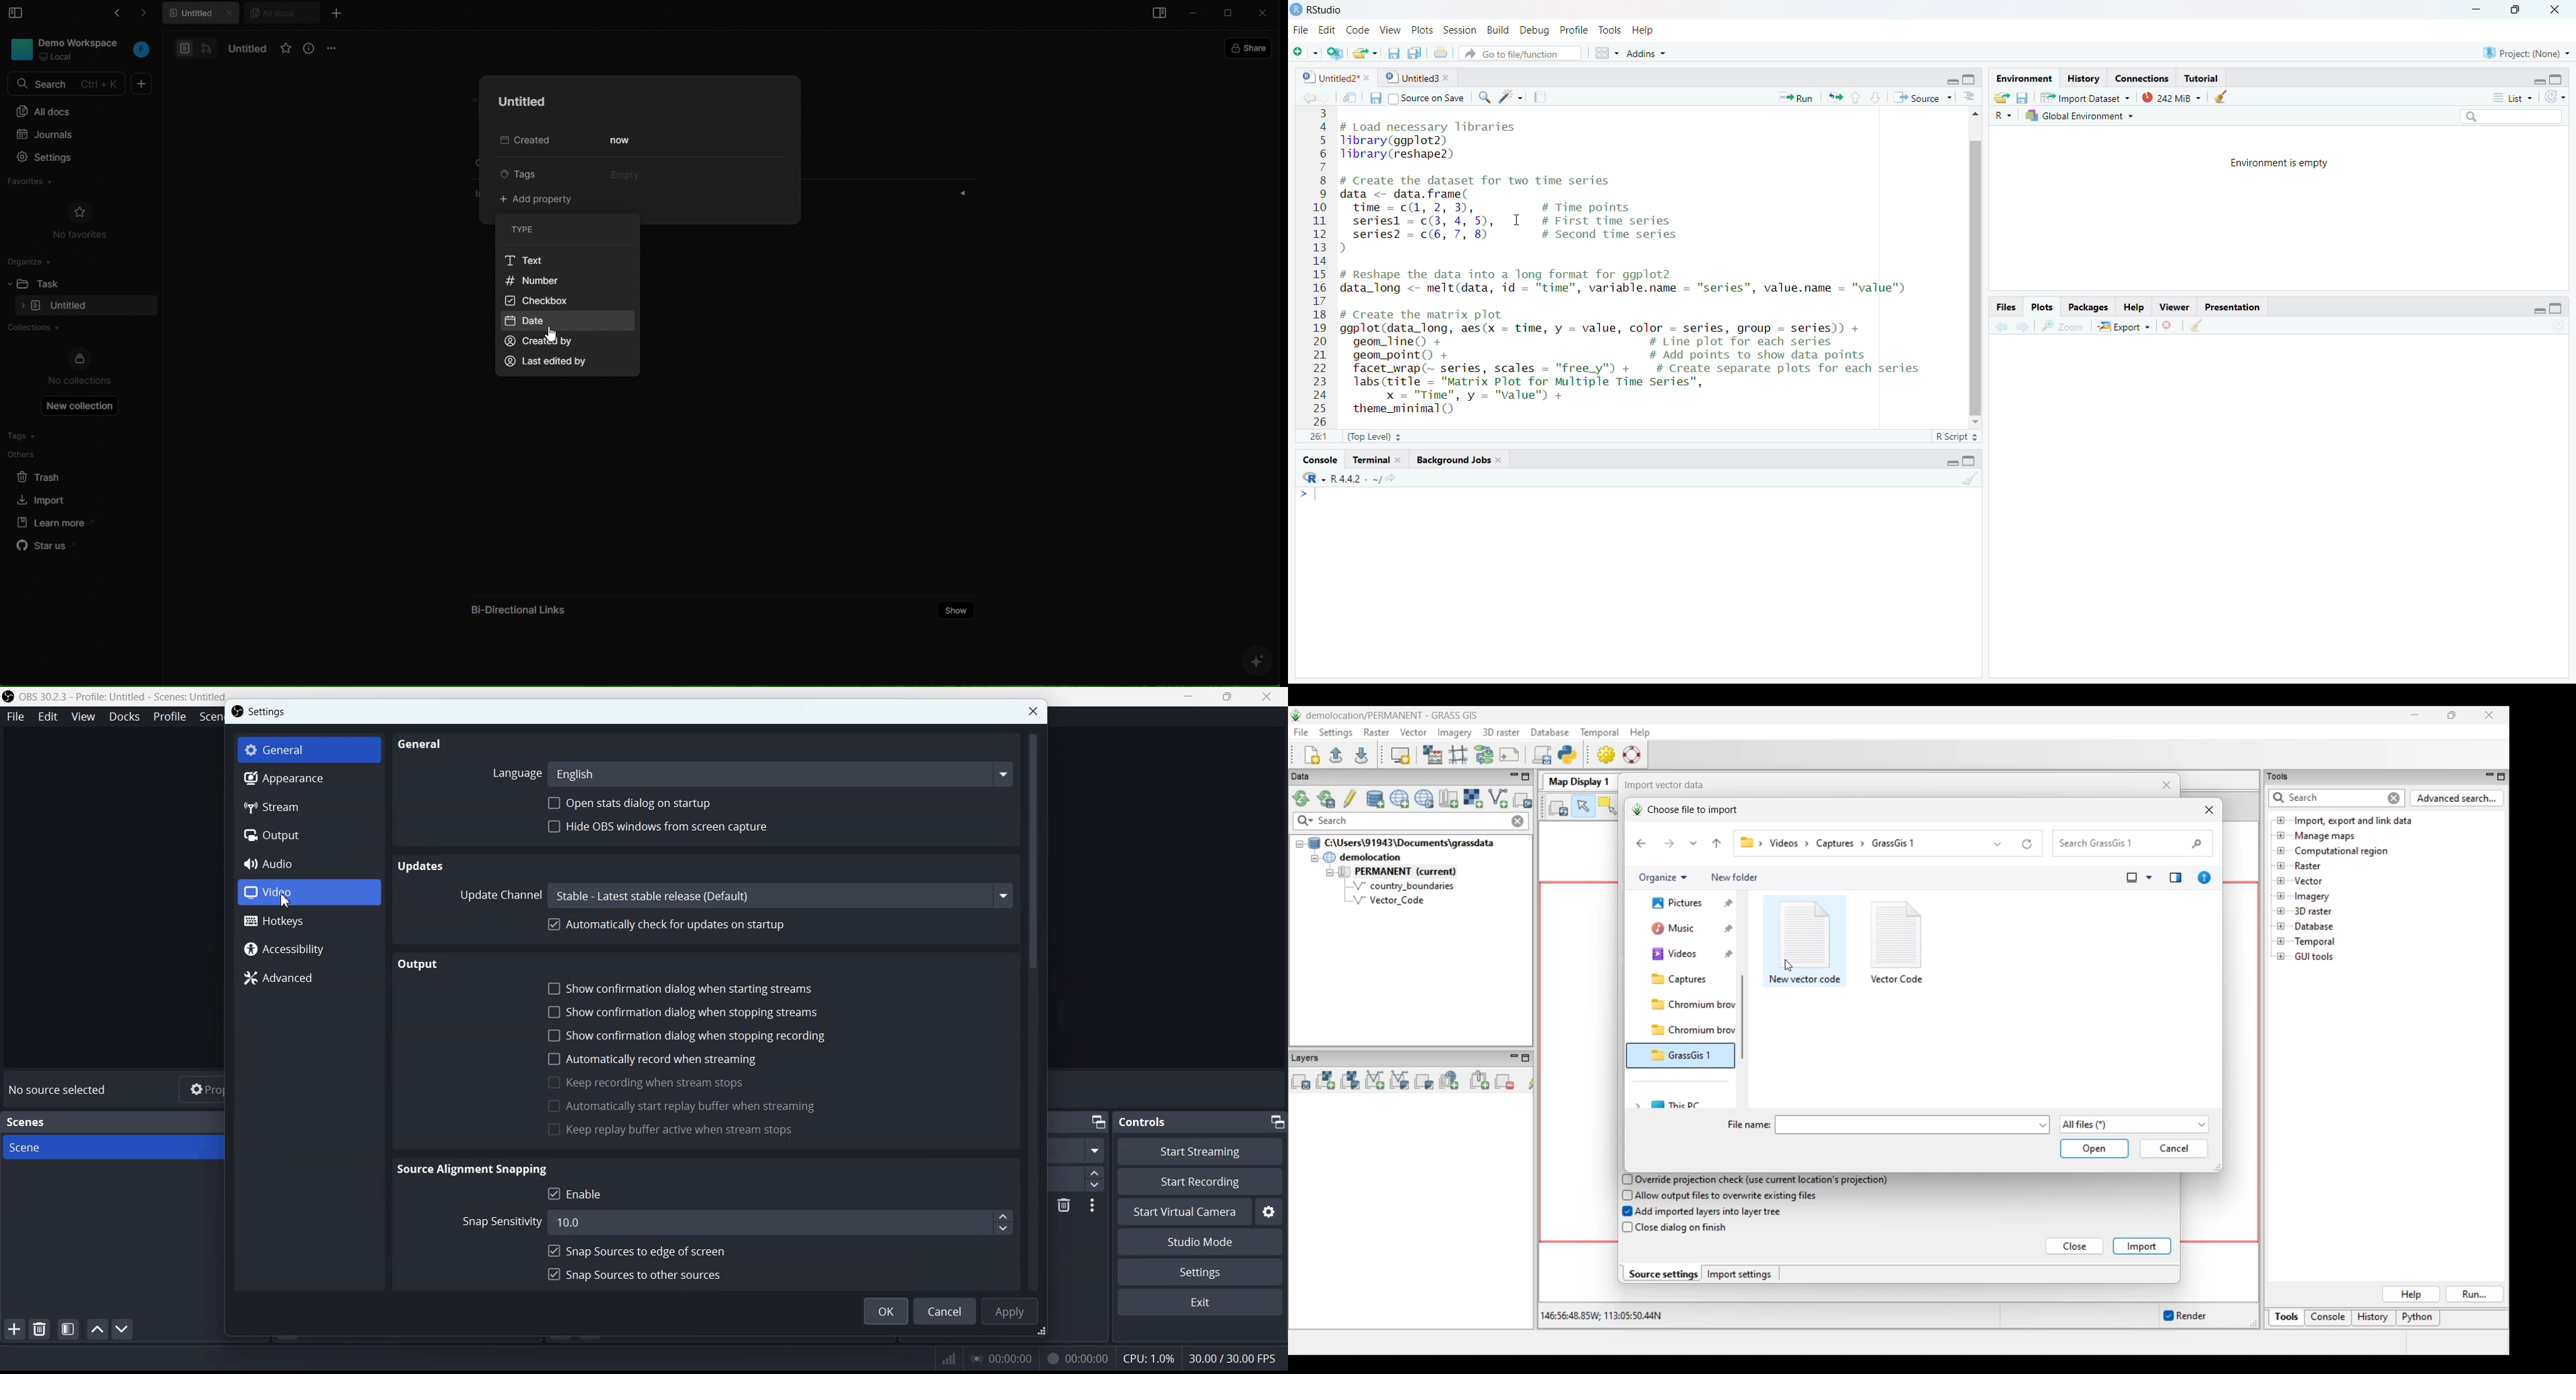  What do you see at coordinates (1539, 97) in the screenshot?
I see `compile report` at bounding box center [1539, 97].